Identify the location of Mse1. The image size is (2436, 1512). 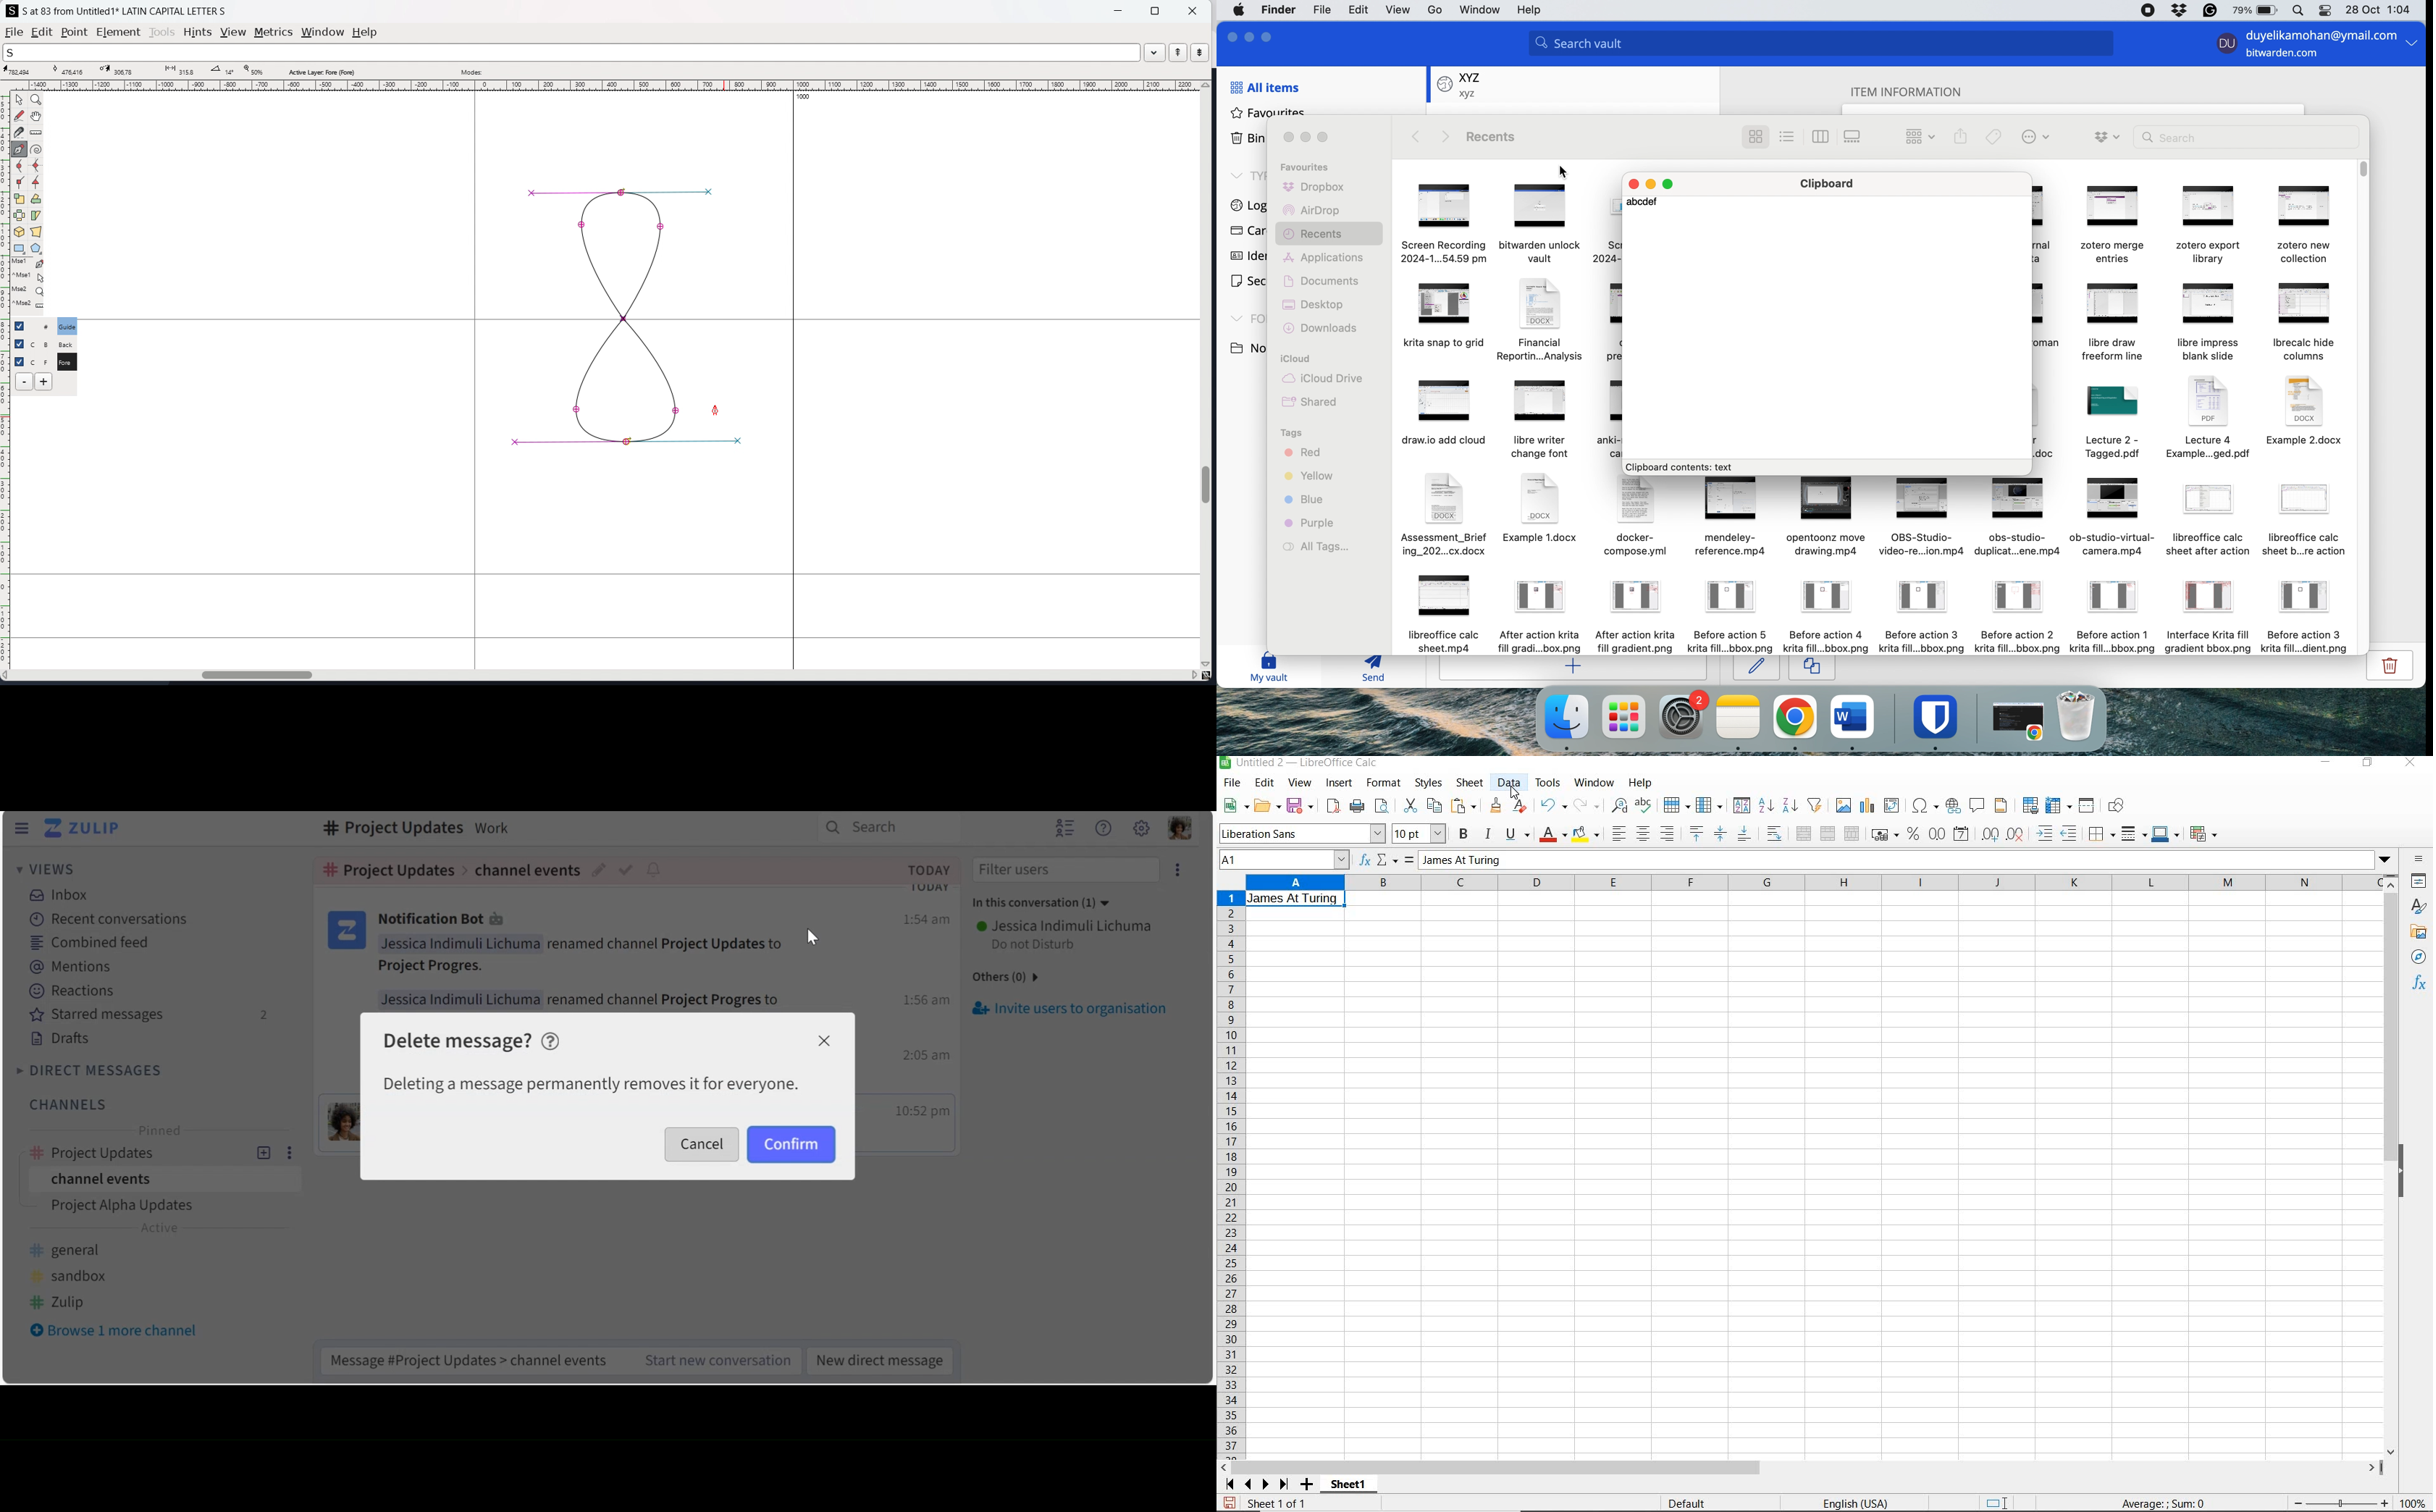
(29, 264).